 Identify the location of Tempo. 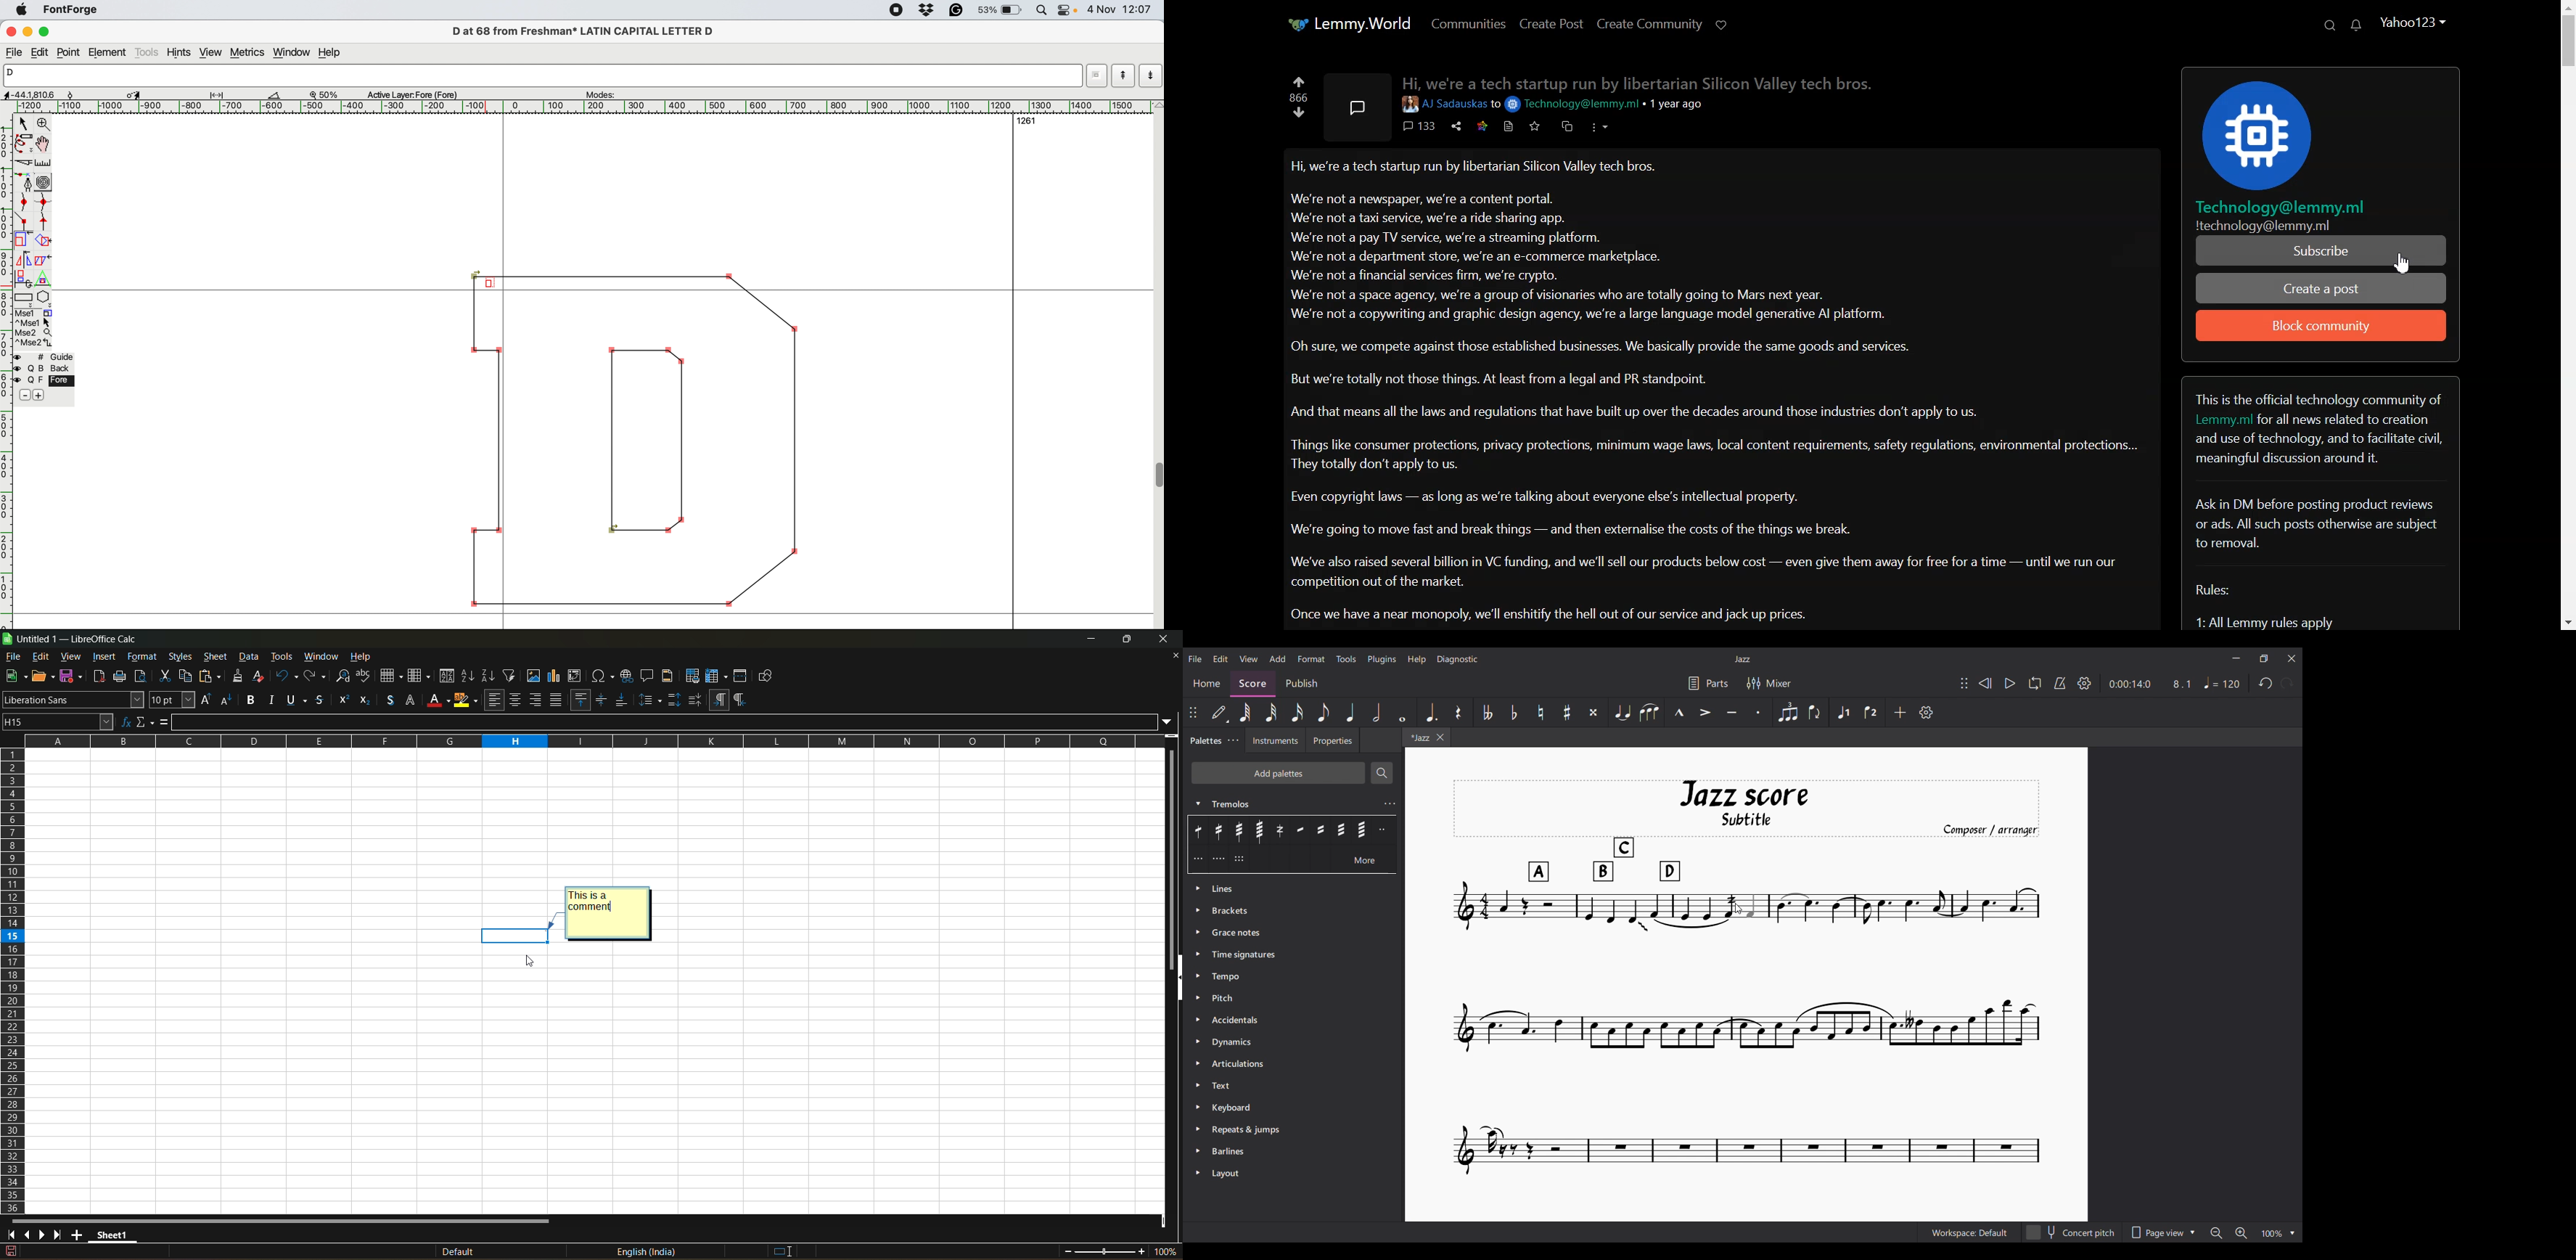
(1294, 977).